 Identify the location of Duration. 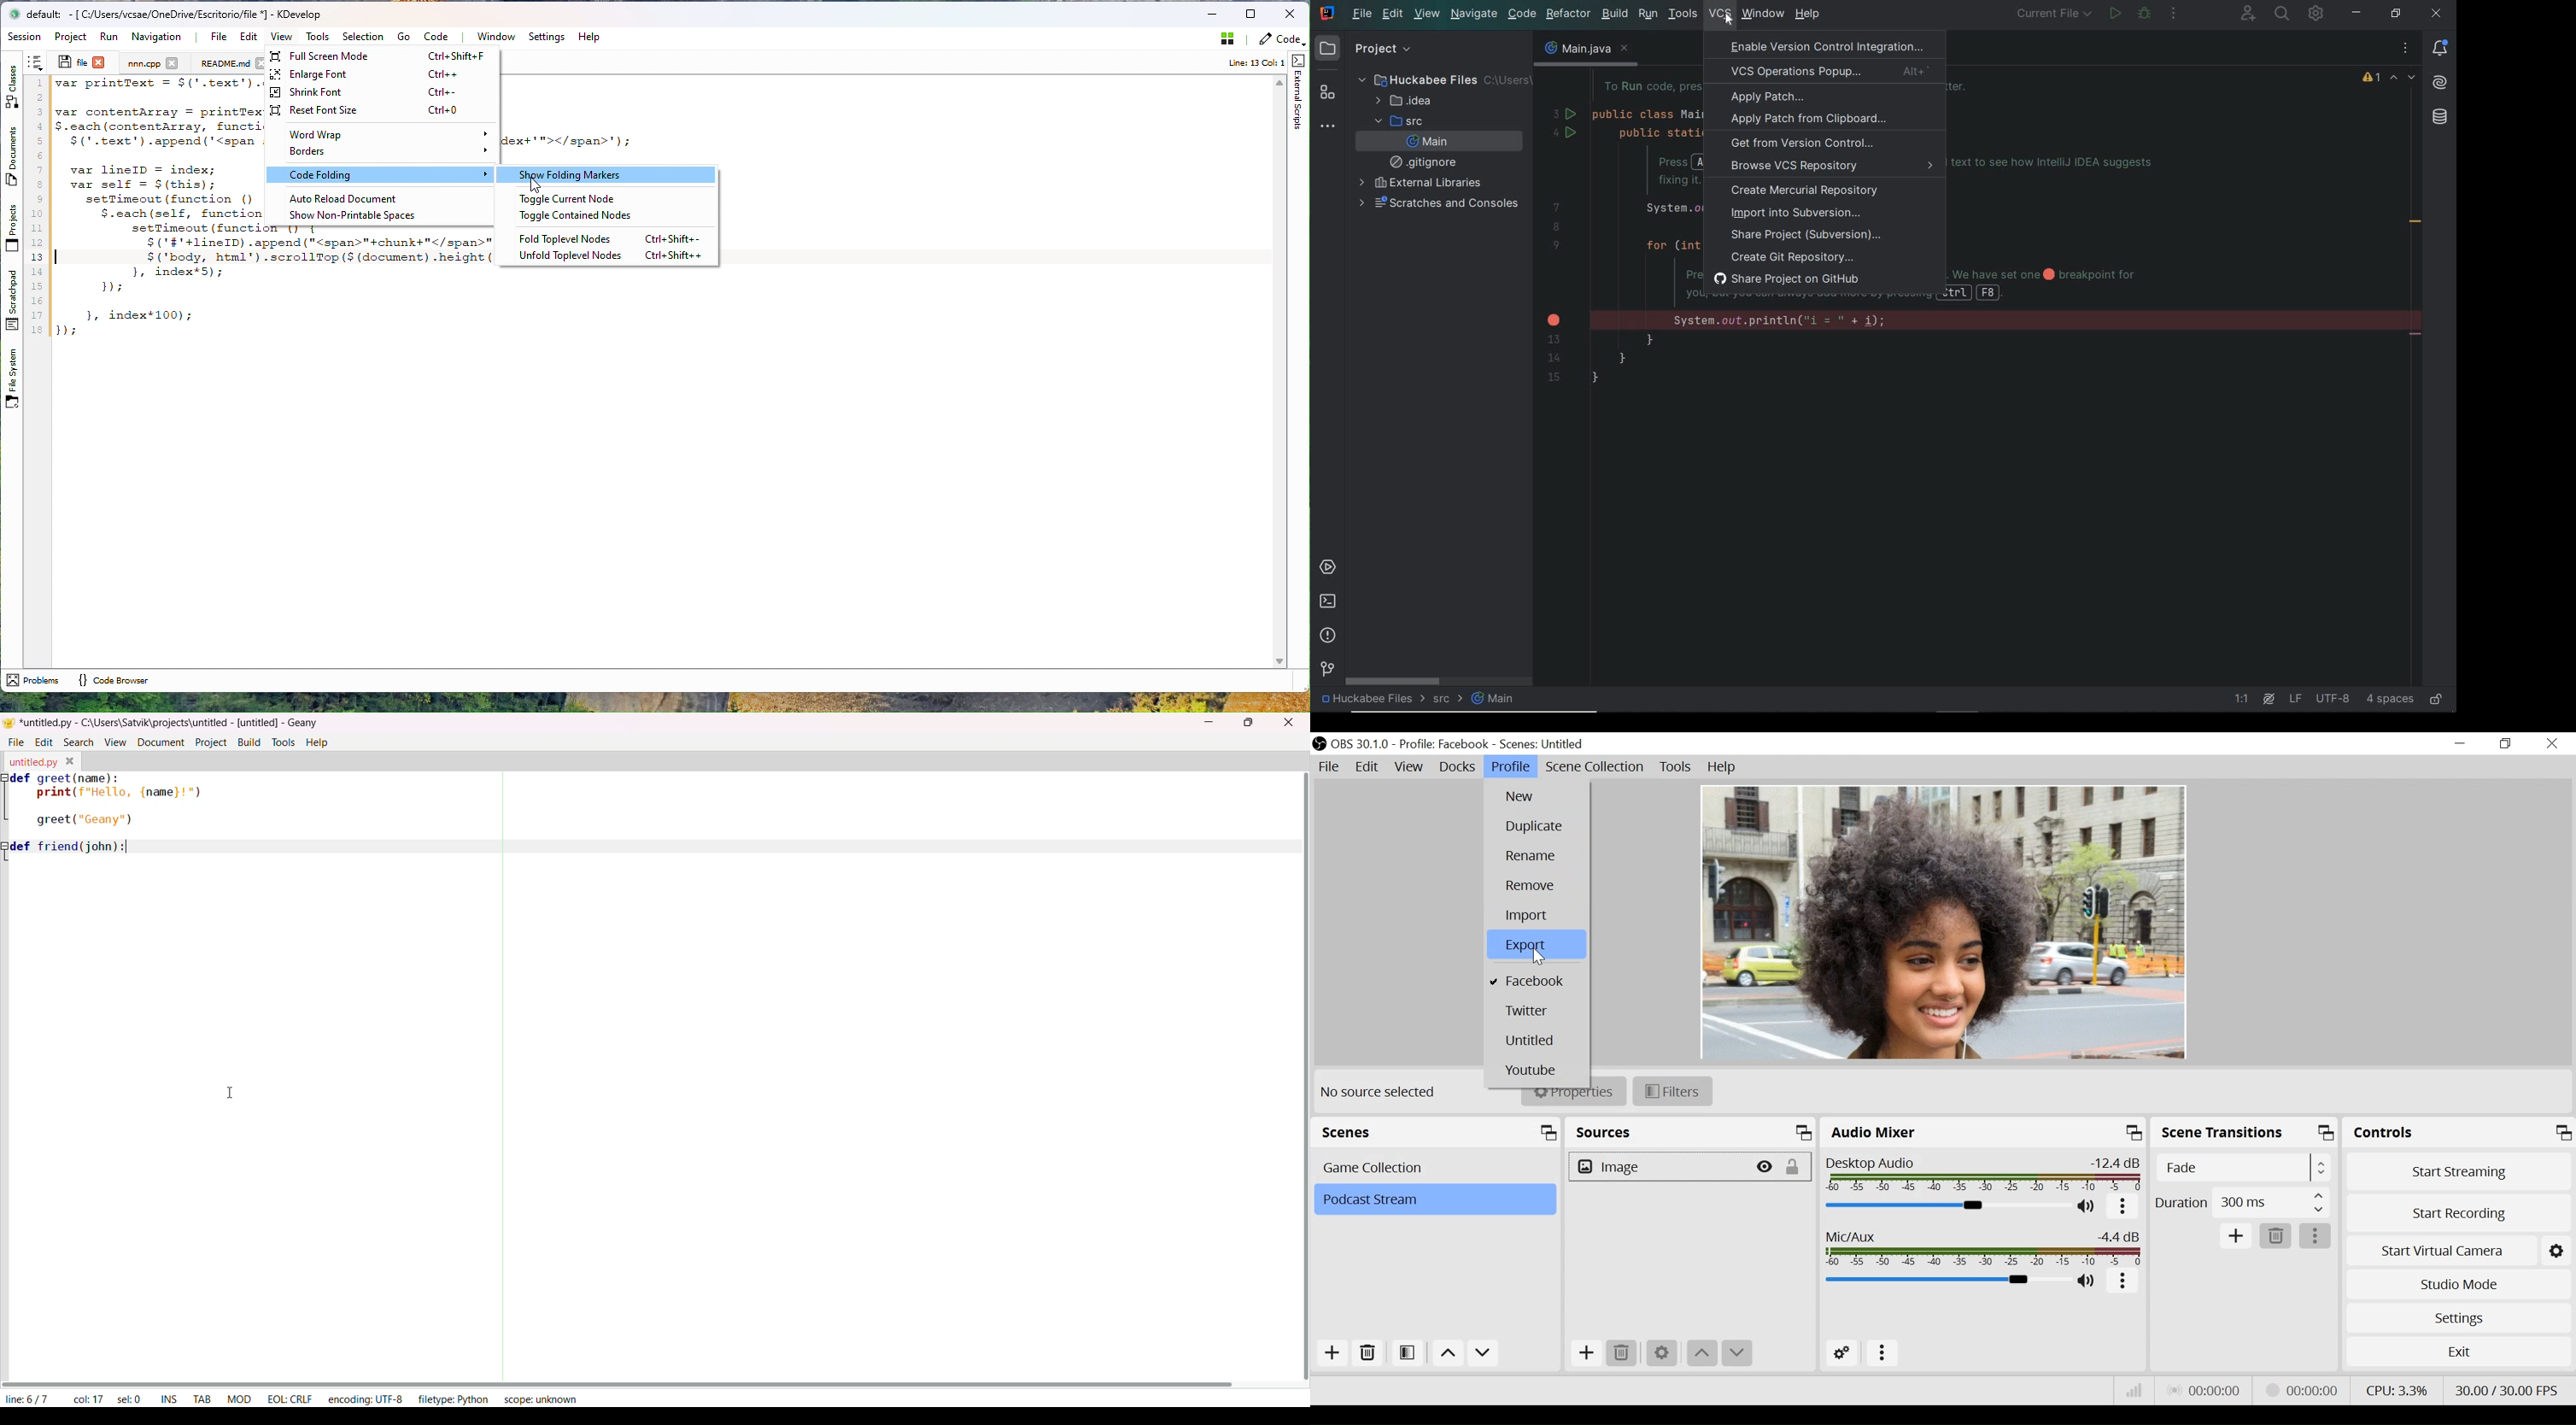
(2242, 1205).